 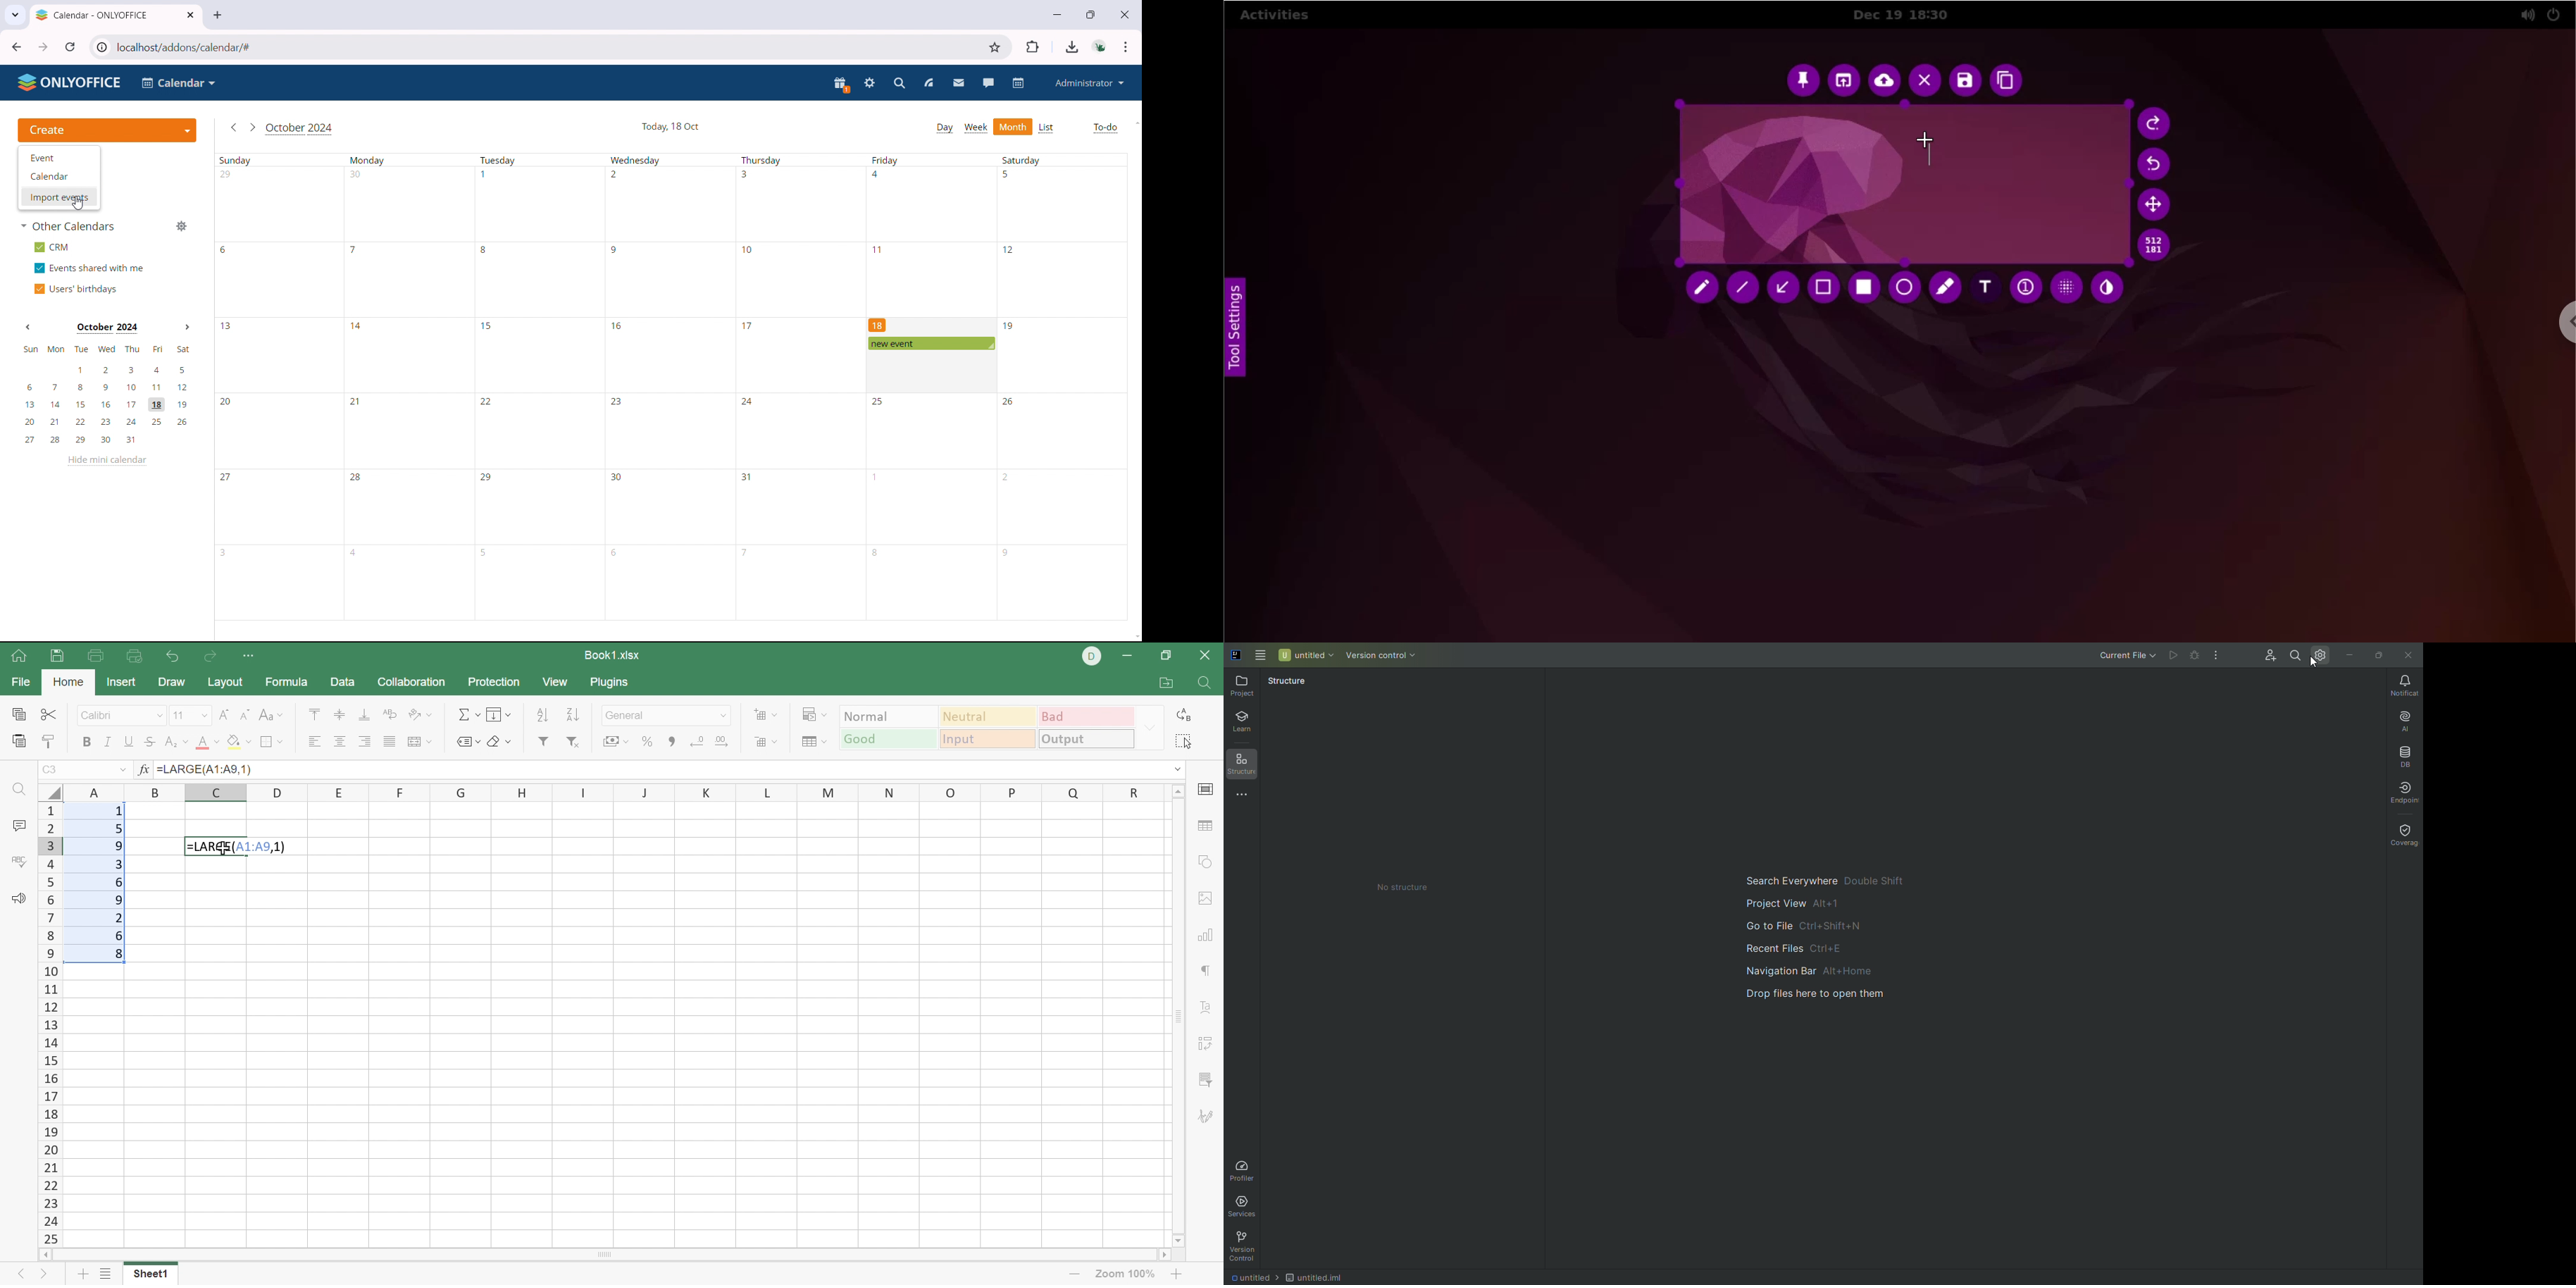 What do you see at coordinates (503, 743) in the screenshot?
I see `Clear` at bounding box center [503, 743].